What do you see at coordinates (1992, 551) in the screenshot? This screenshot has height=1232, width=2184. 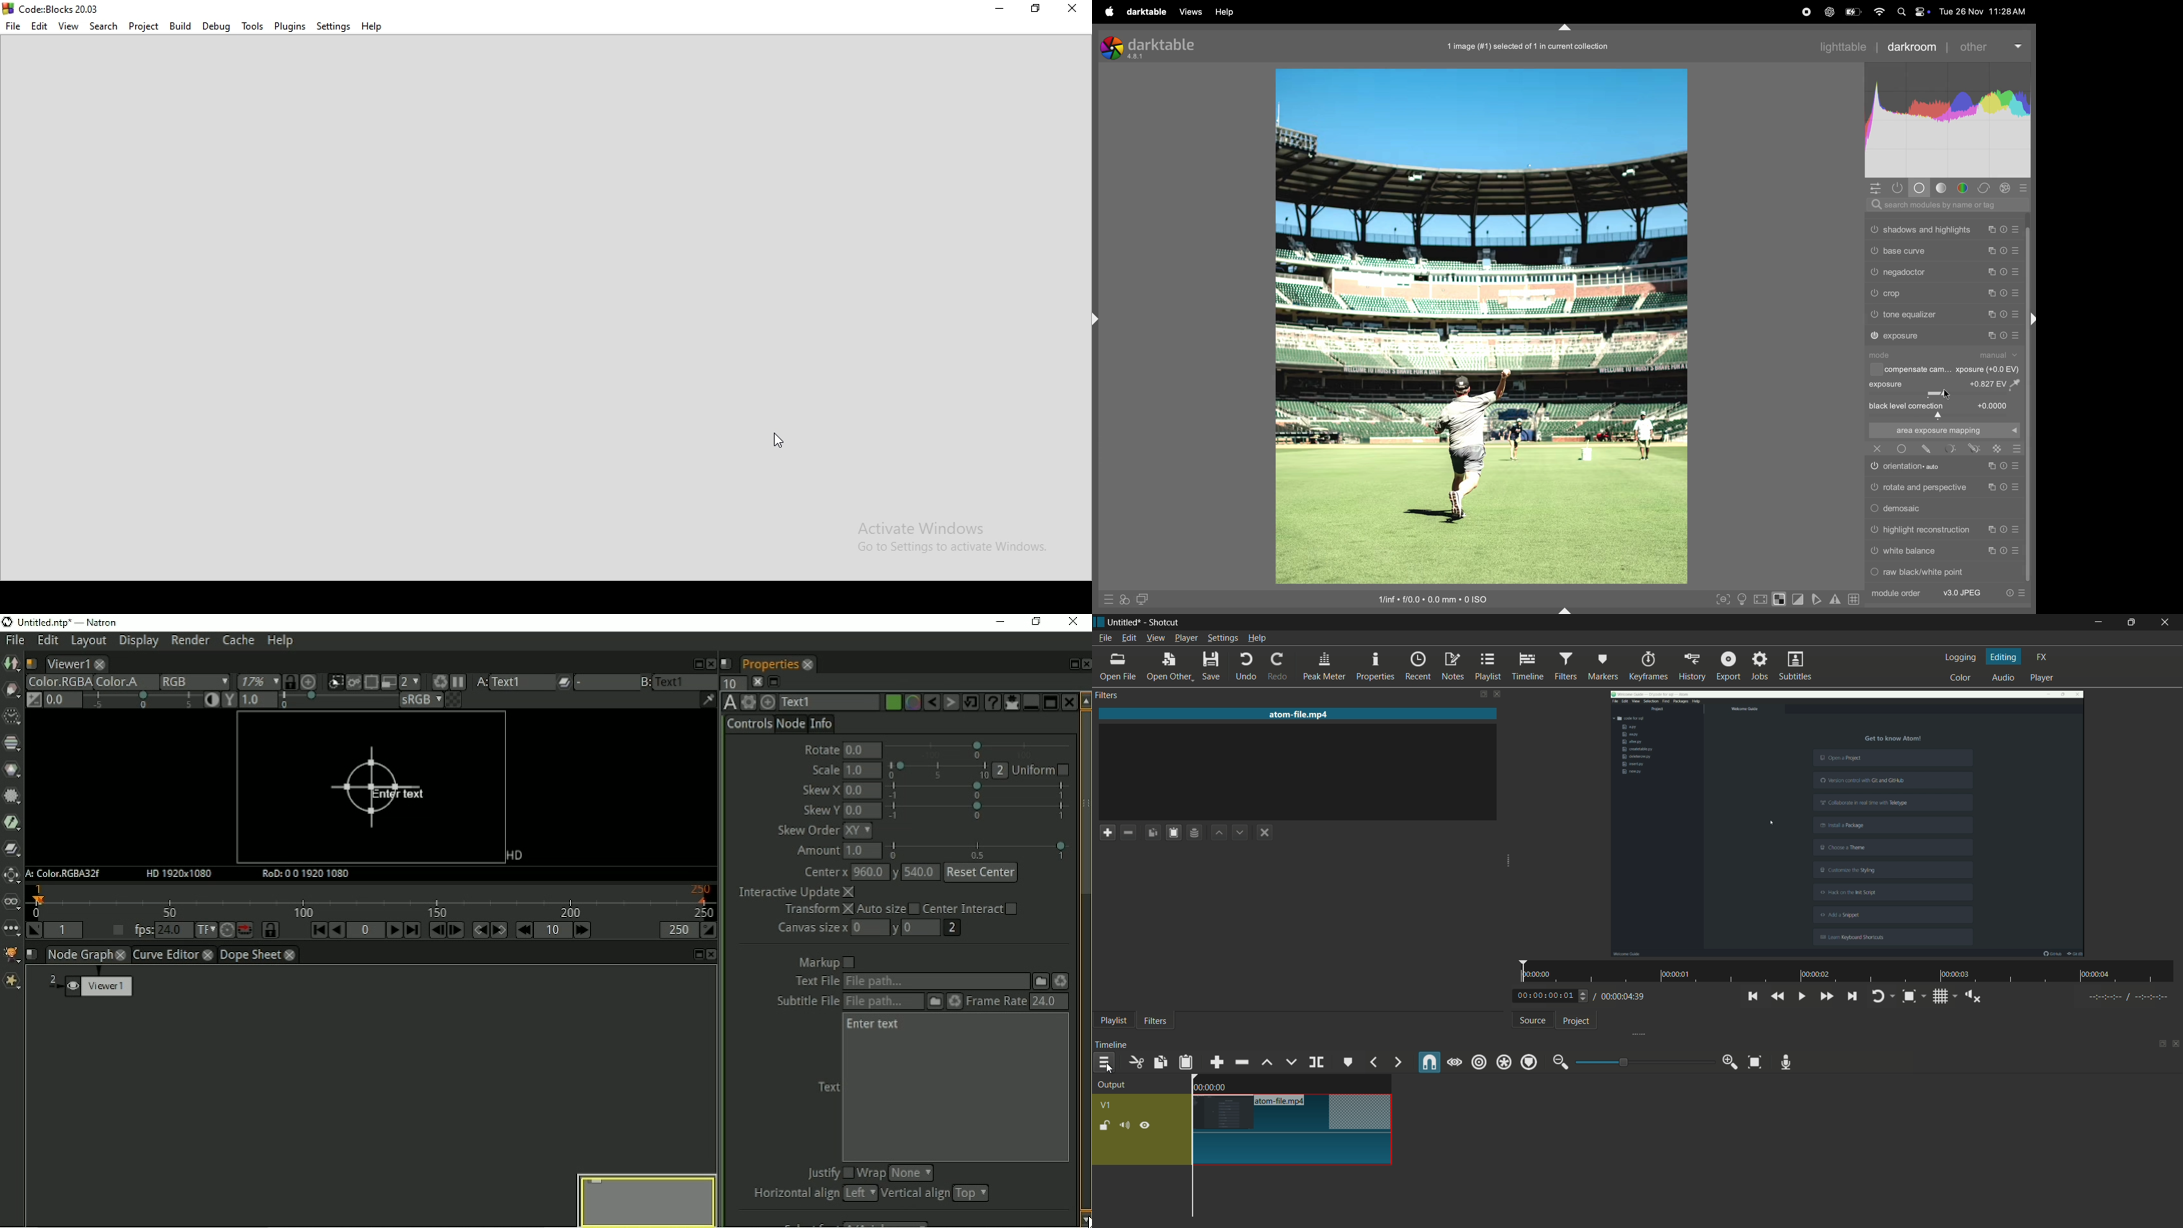 I see `copy` at bounding box center [1992, 551].